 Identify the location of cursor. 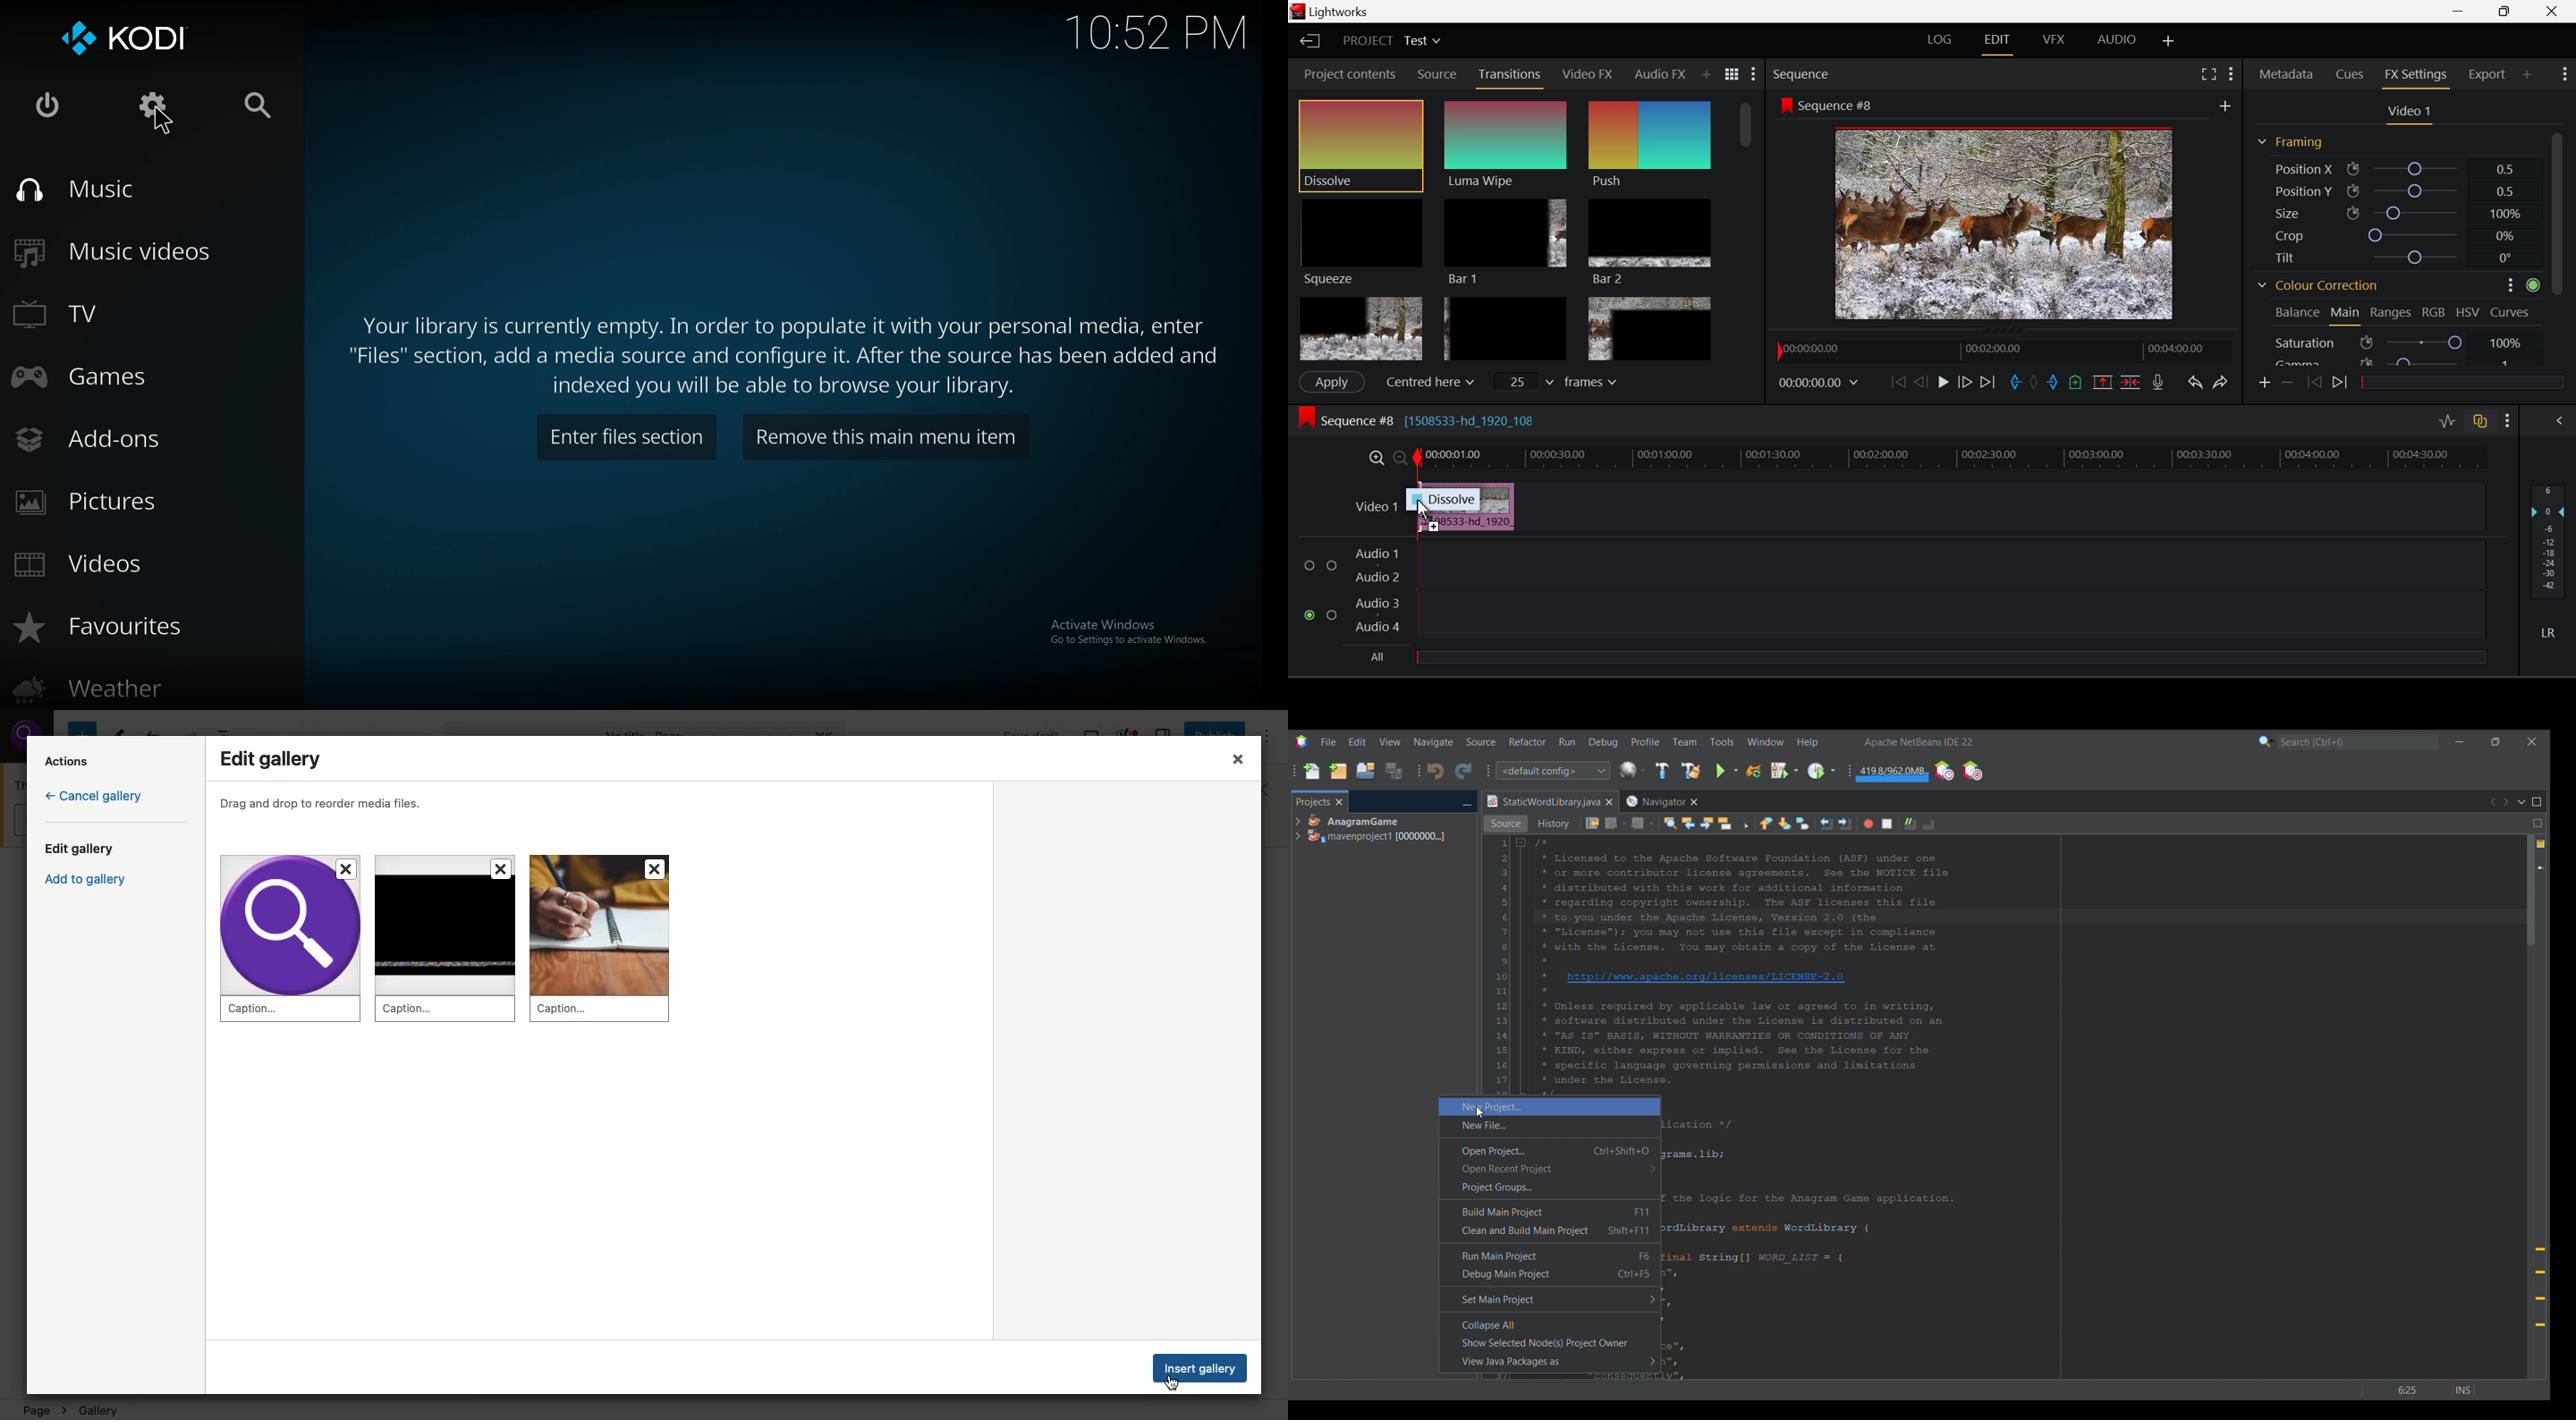
(163, 123).